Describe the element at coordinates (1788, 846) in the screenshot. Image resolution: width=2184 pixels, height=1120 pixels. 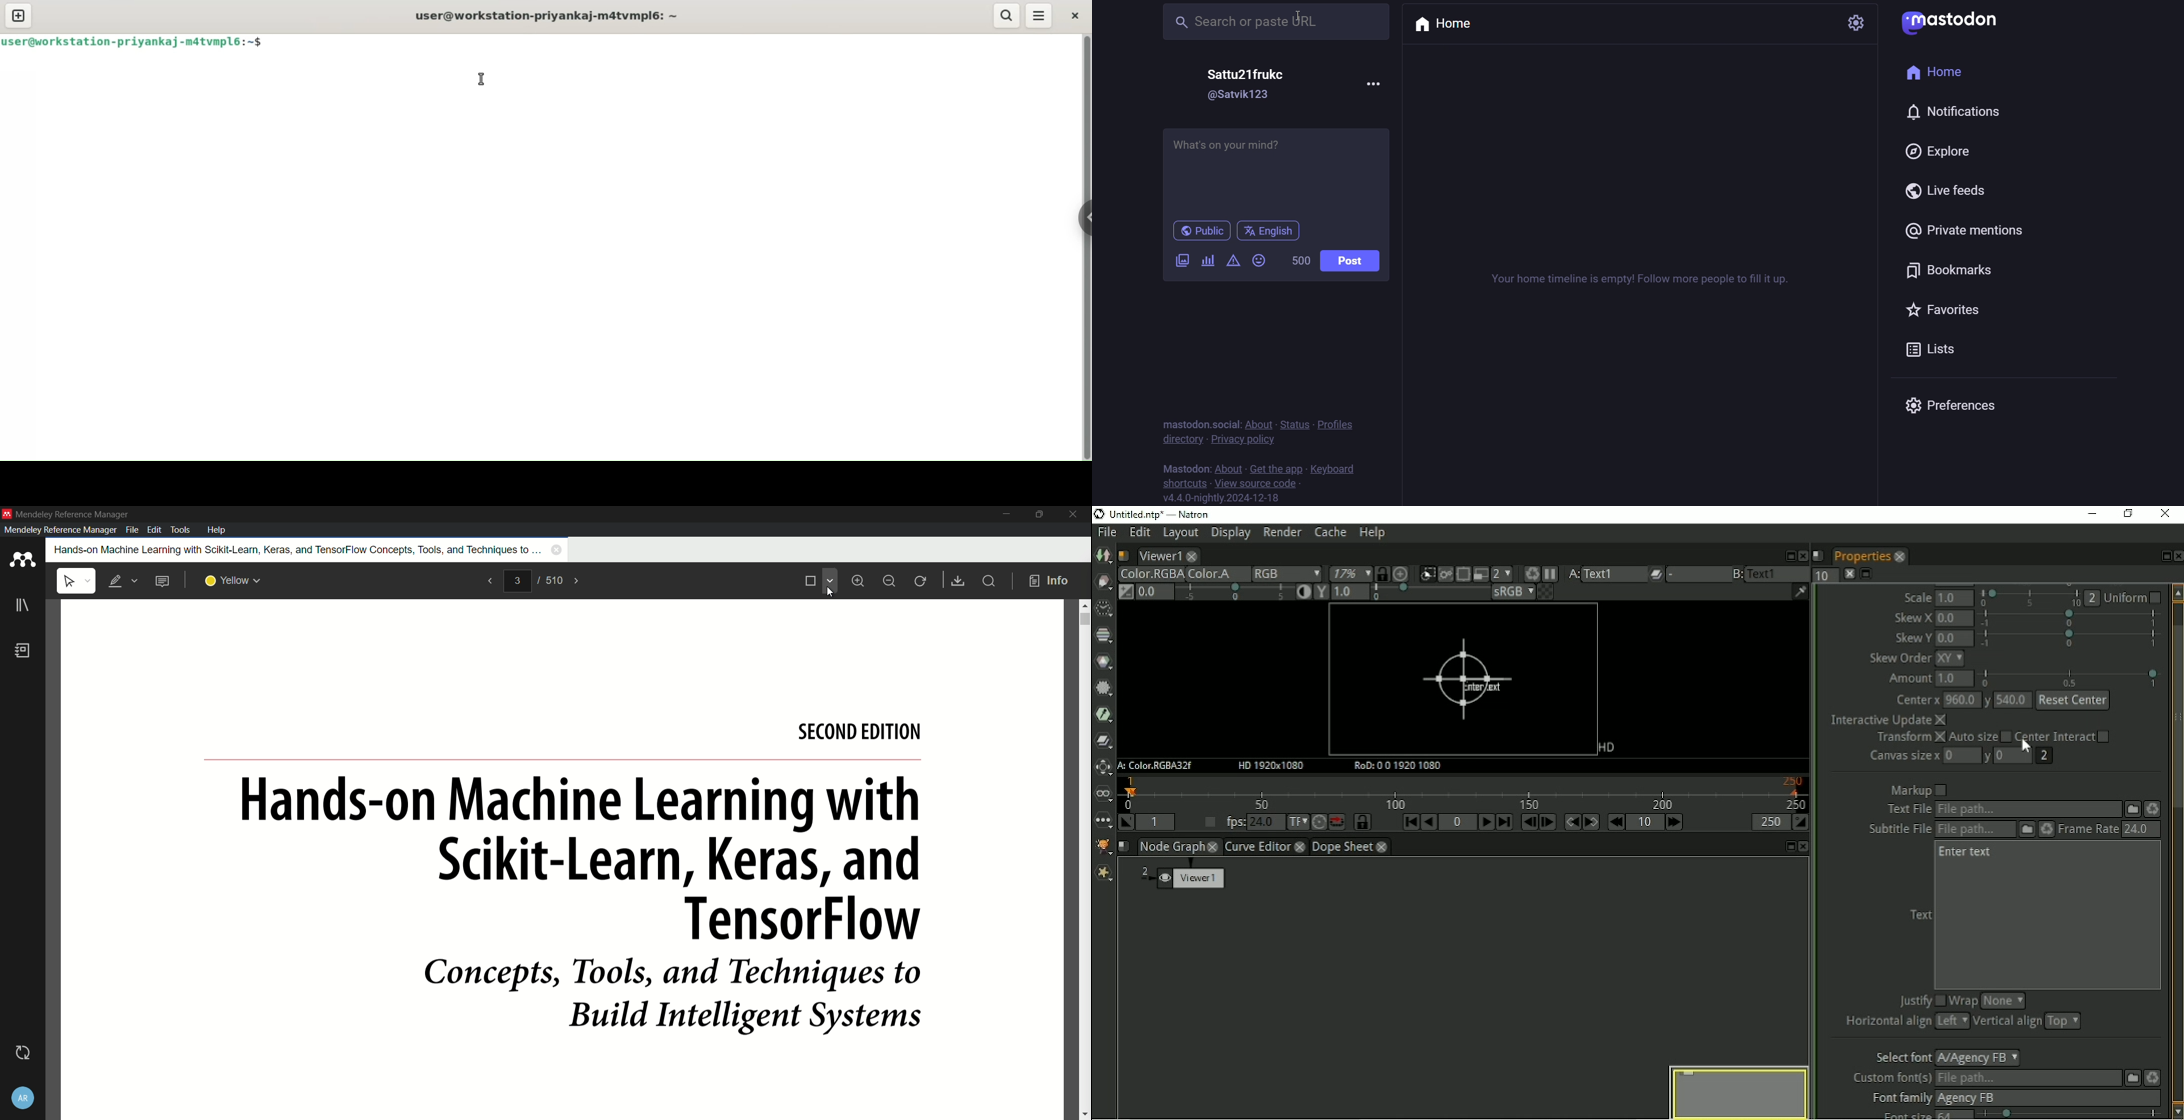
I see `Float pane` at that location.